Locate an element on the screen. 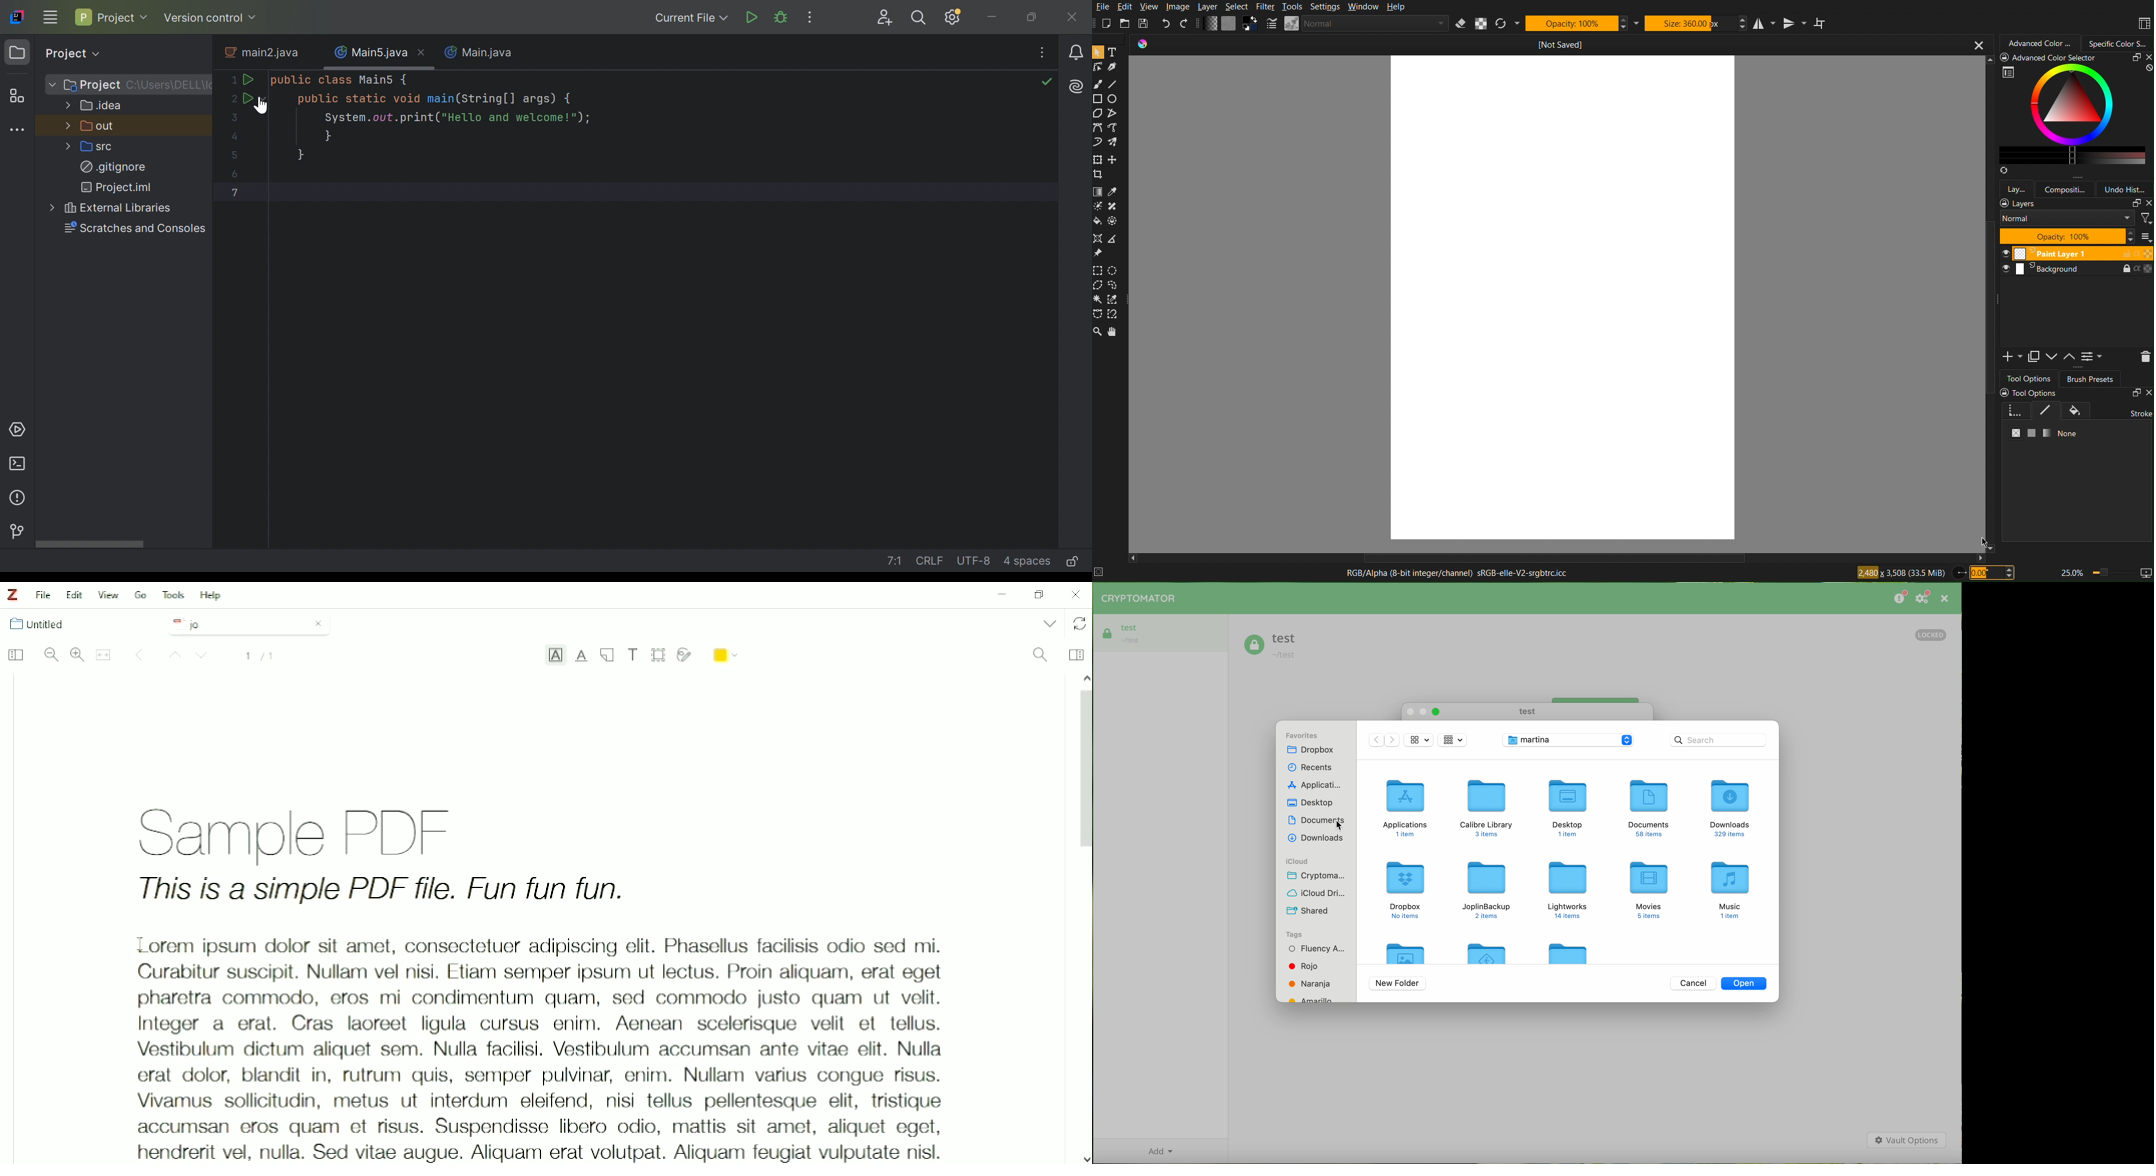 Image resolution: width=2156 pixels, height=1176 pixels. Main5.java is located at coordinates (367, 52).